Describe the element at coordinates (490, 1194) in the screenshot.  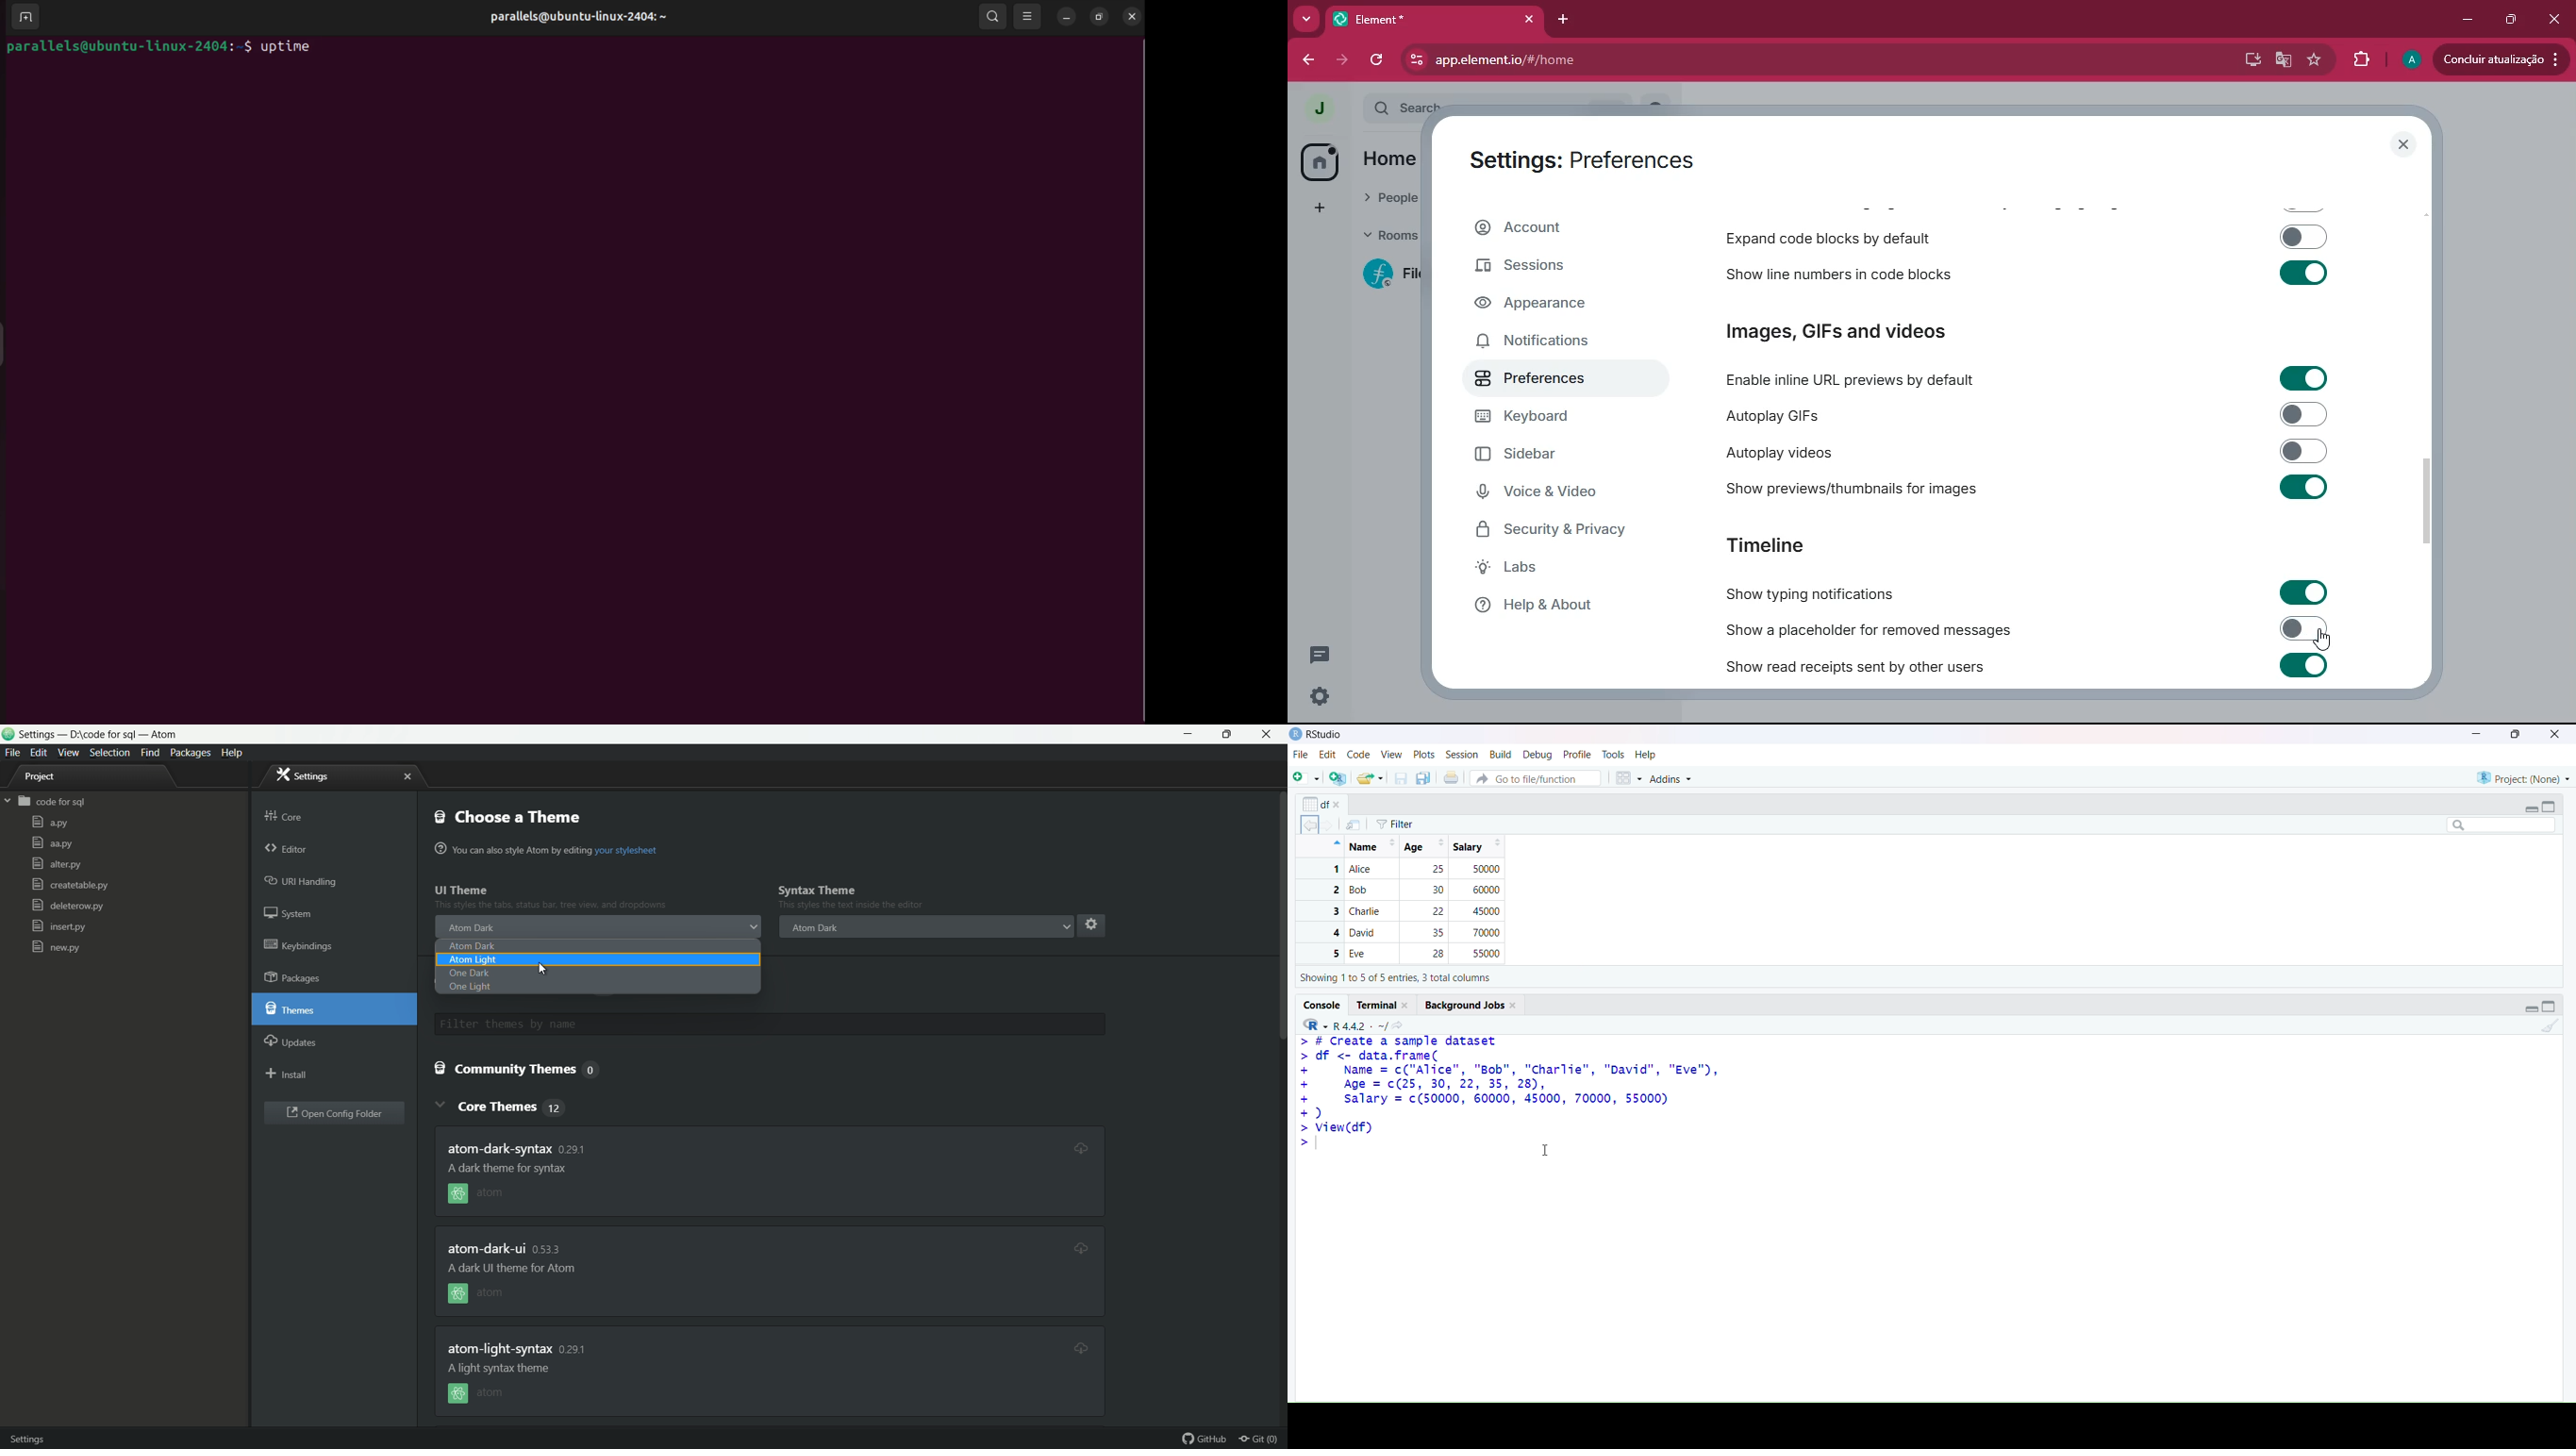
I see `atom` at that location.